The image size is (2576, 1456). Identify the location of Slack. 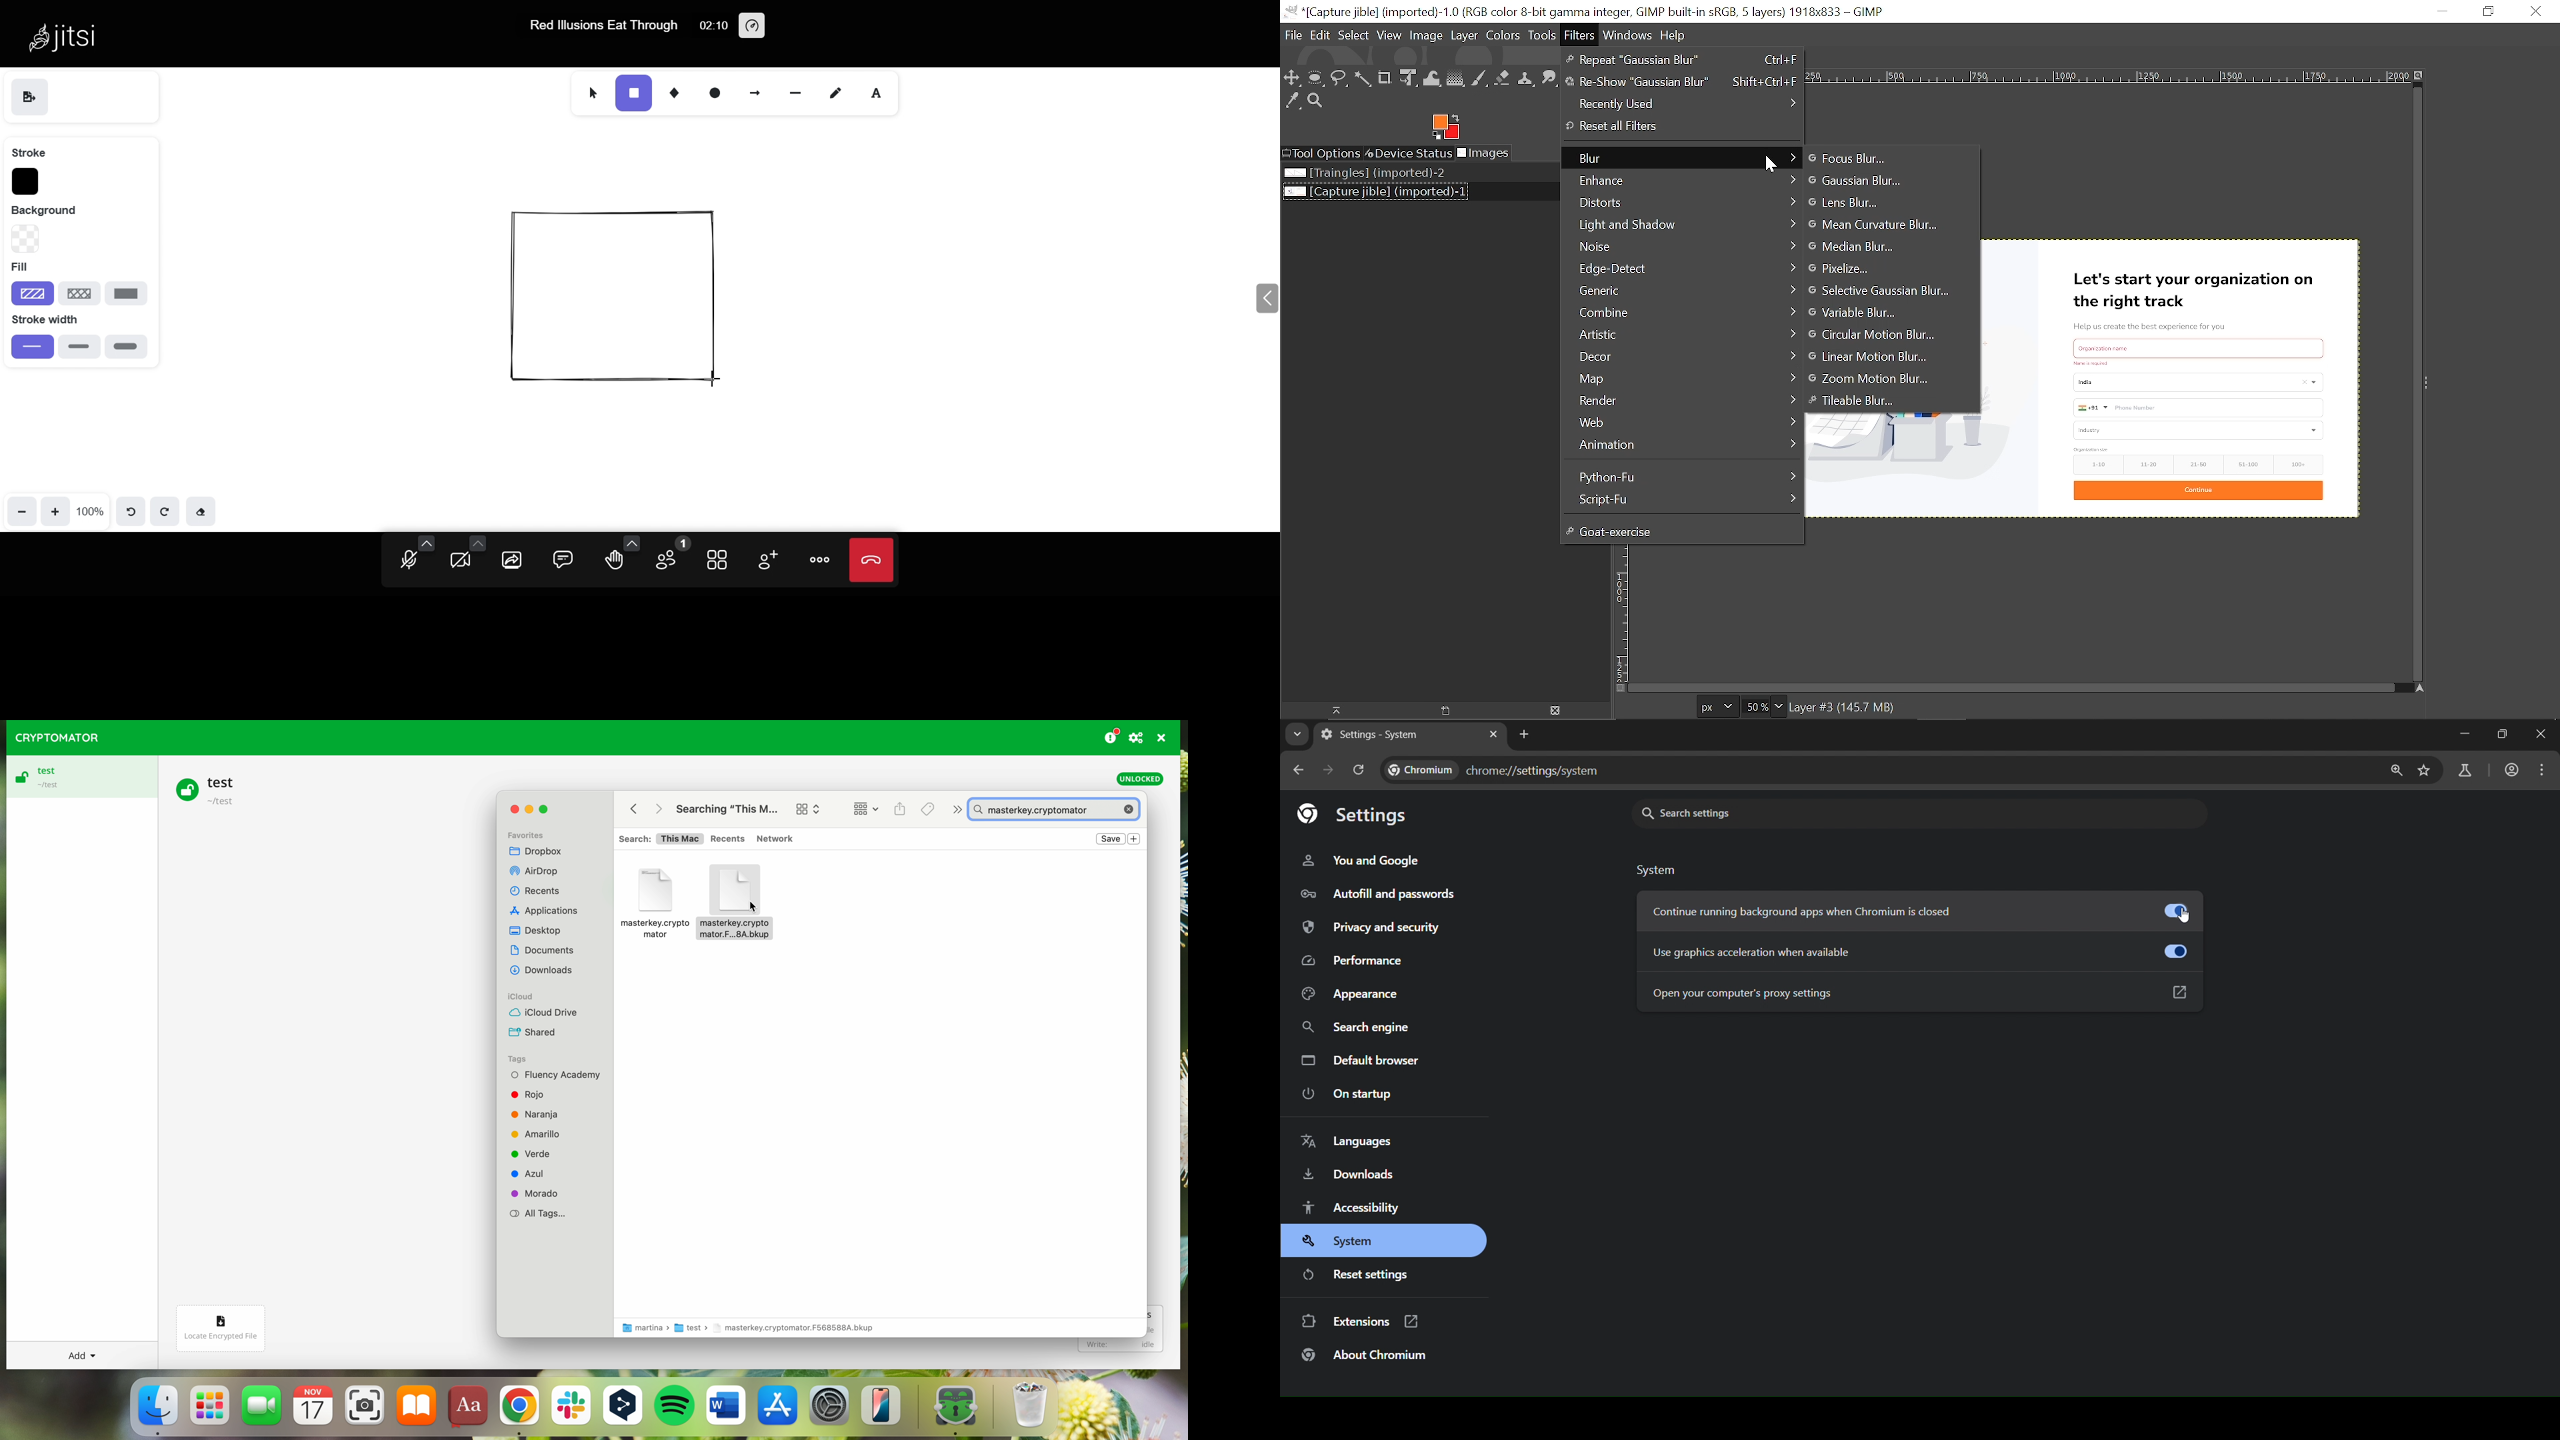
(570, 1409).